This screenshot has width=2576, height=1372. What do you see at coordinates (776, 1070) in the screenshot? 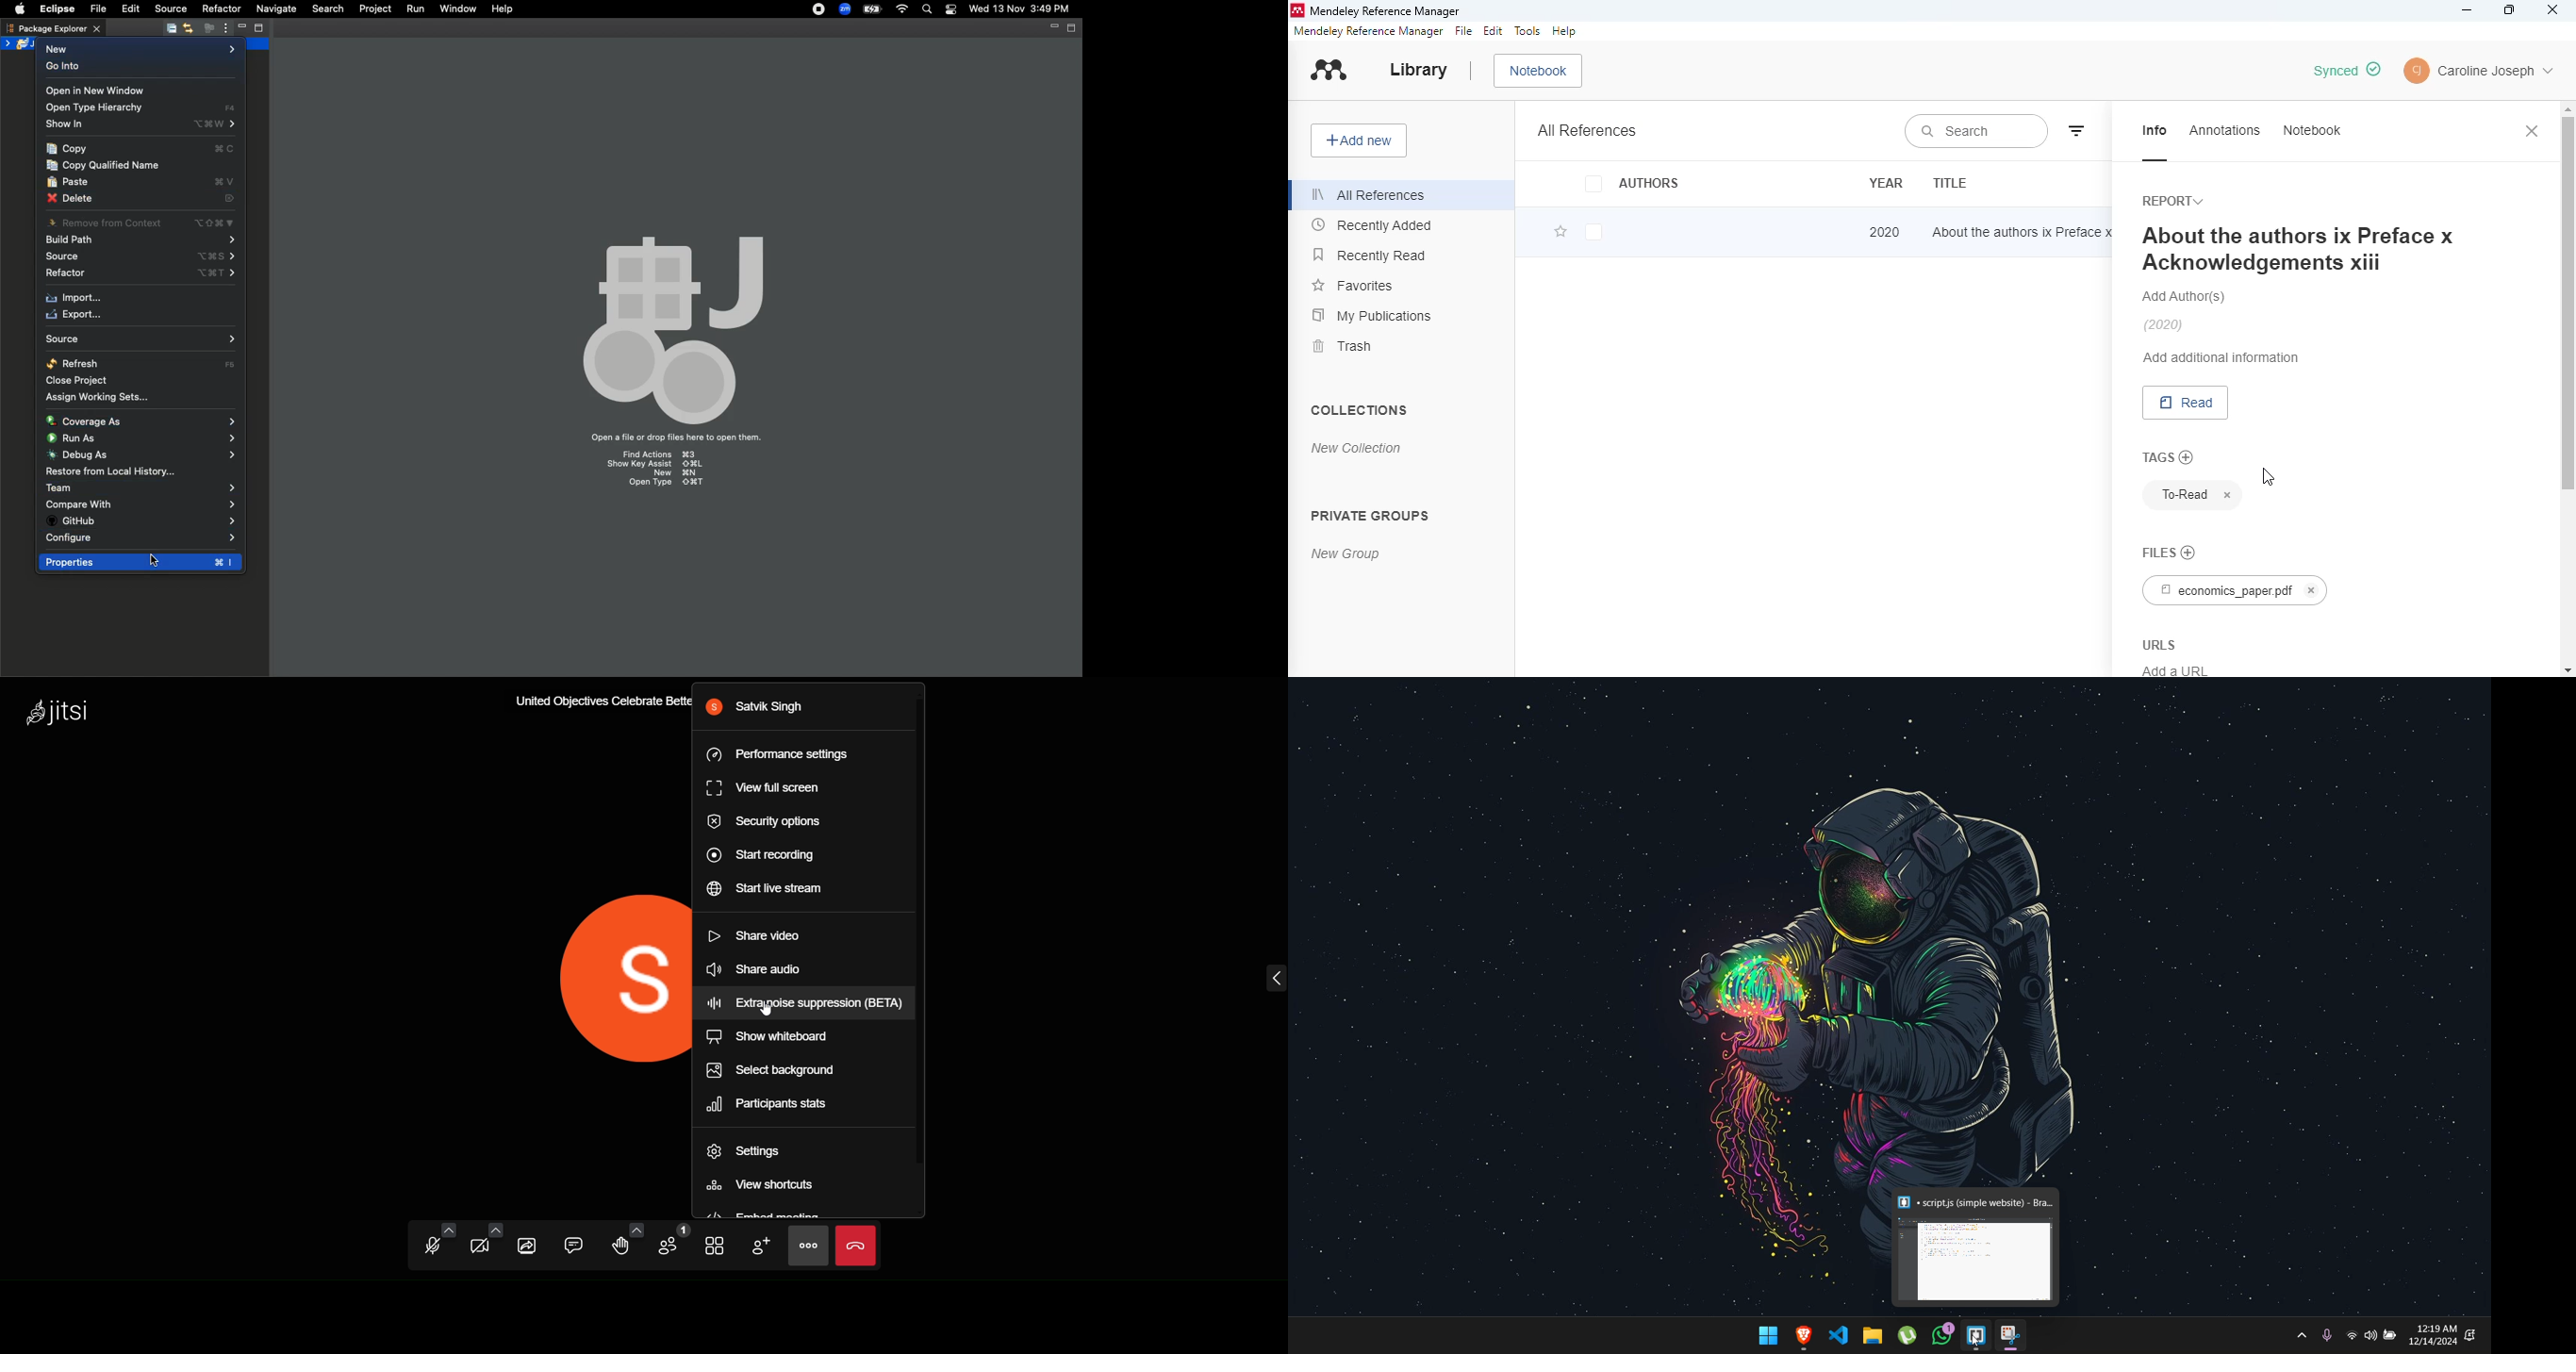
I see `select background` at bounding box center [776, 1070].